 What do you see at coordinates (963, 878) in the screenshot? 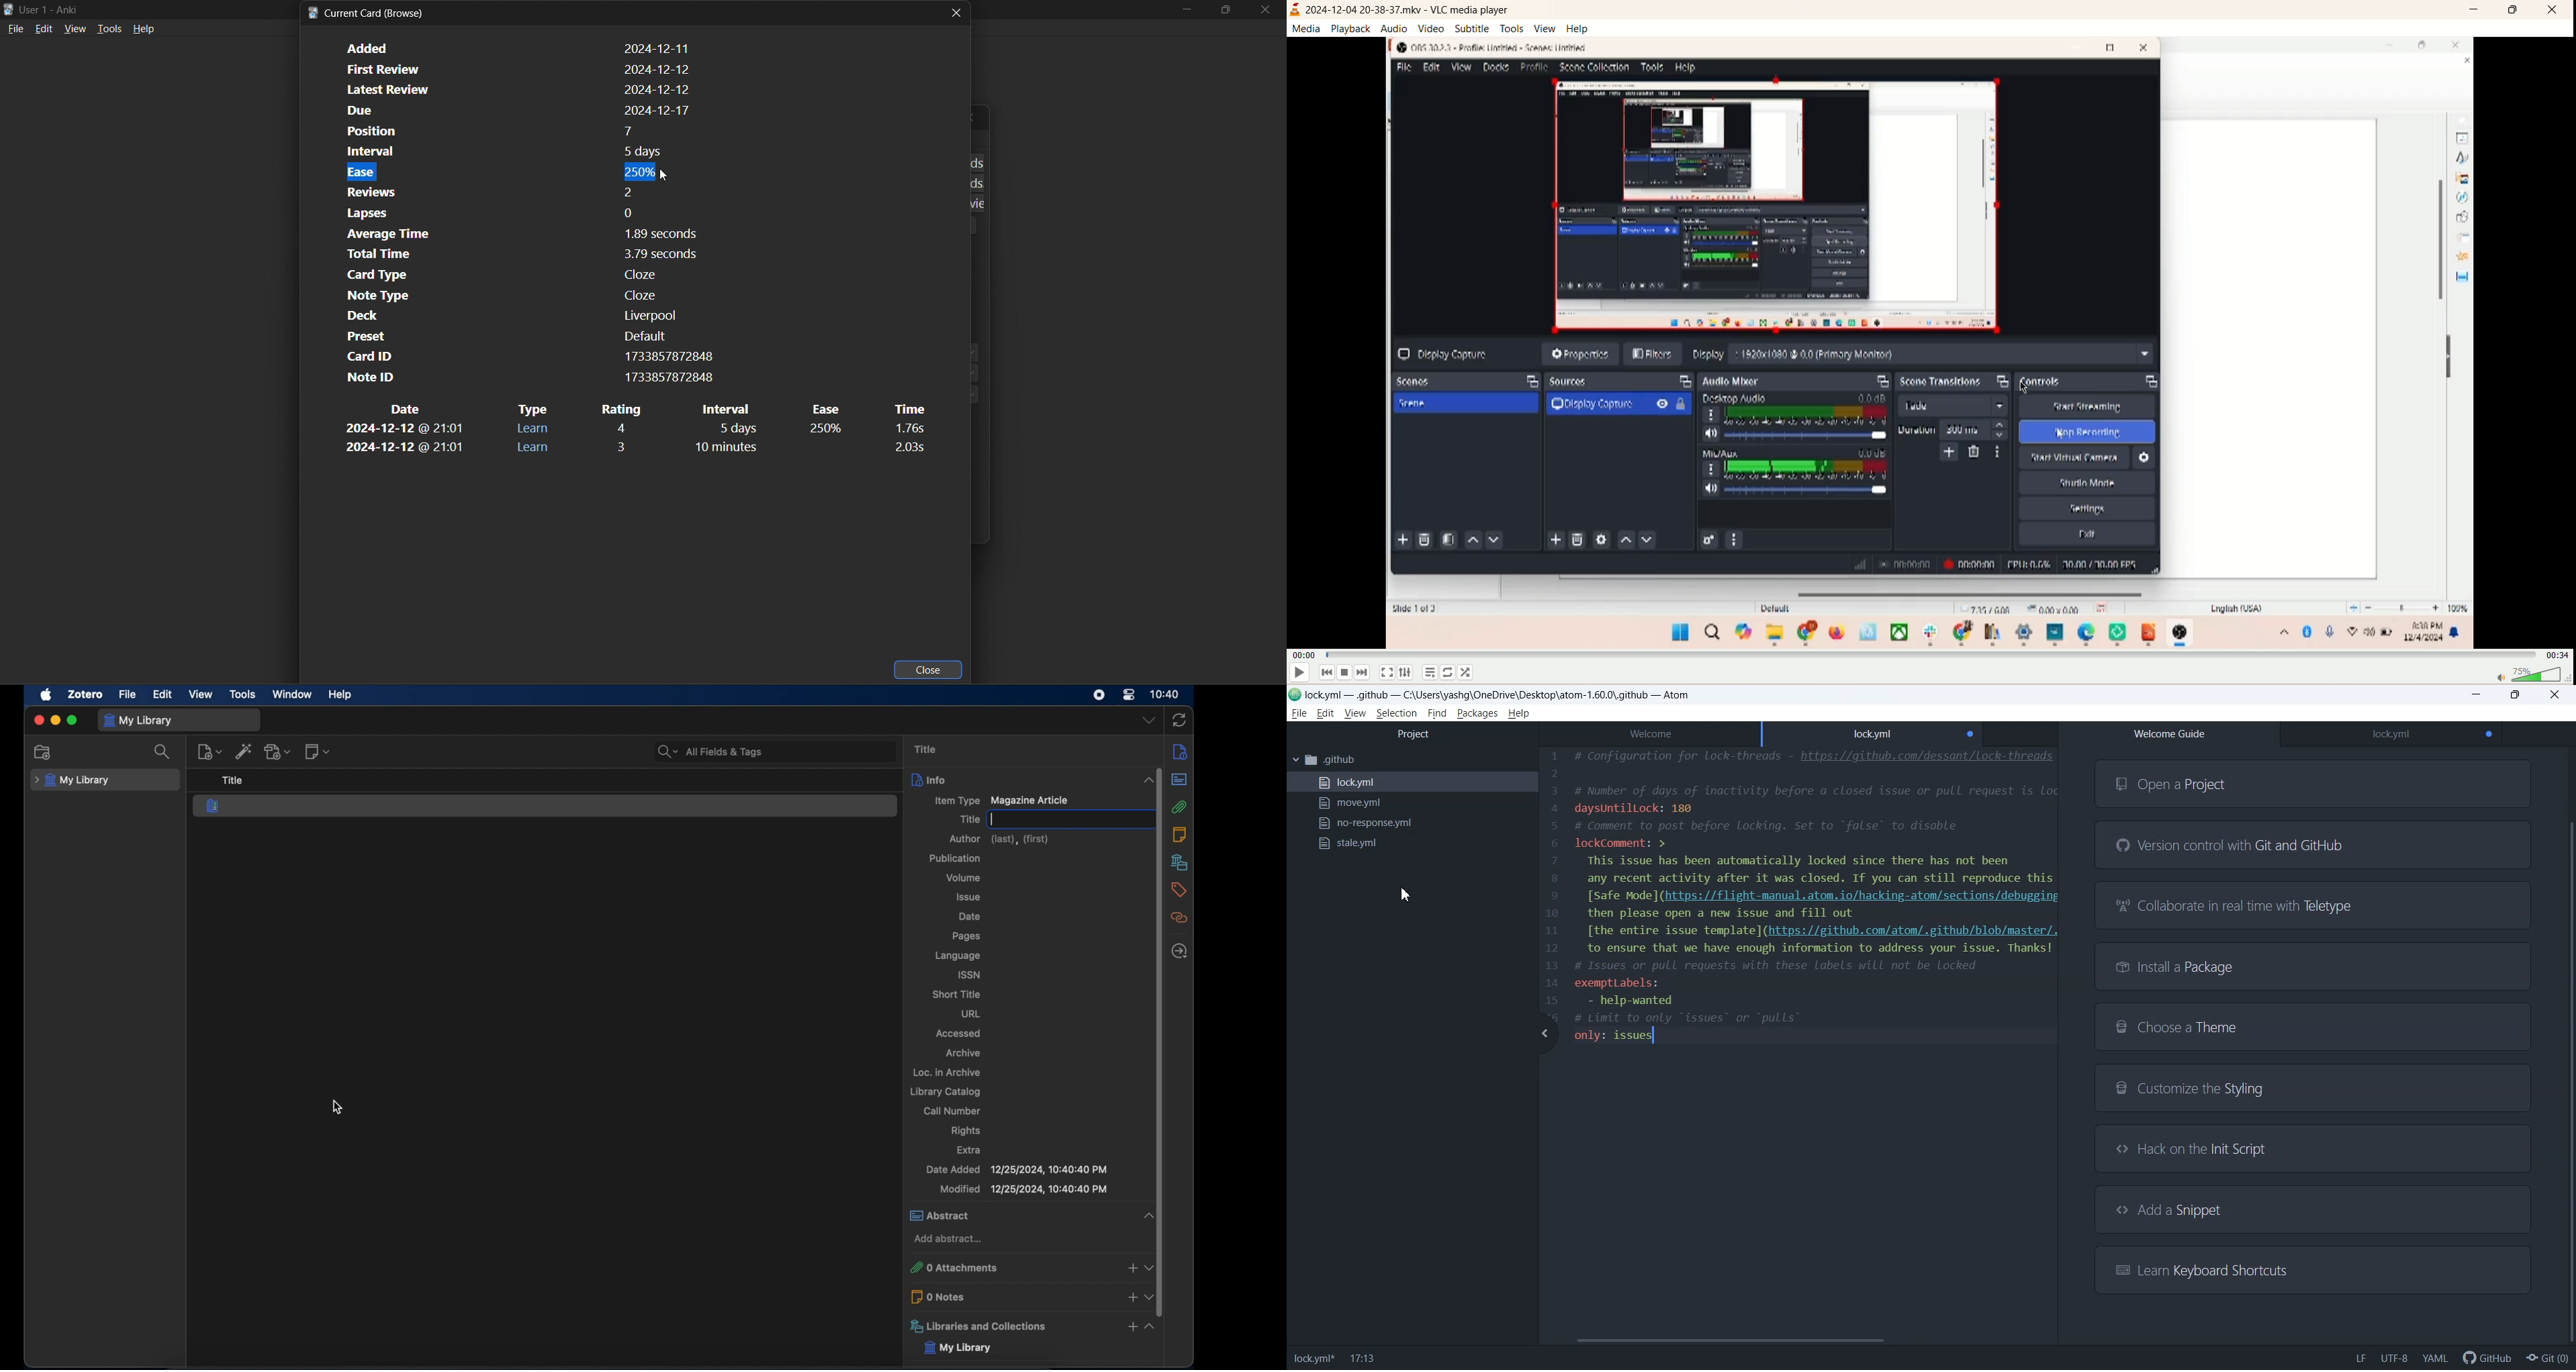
I see `volume` at bounding box center [963, 878].